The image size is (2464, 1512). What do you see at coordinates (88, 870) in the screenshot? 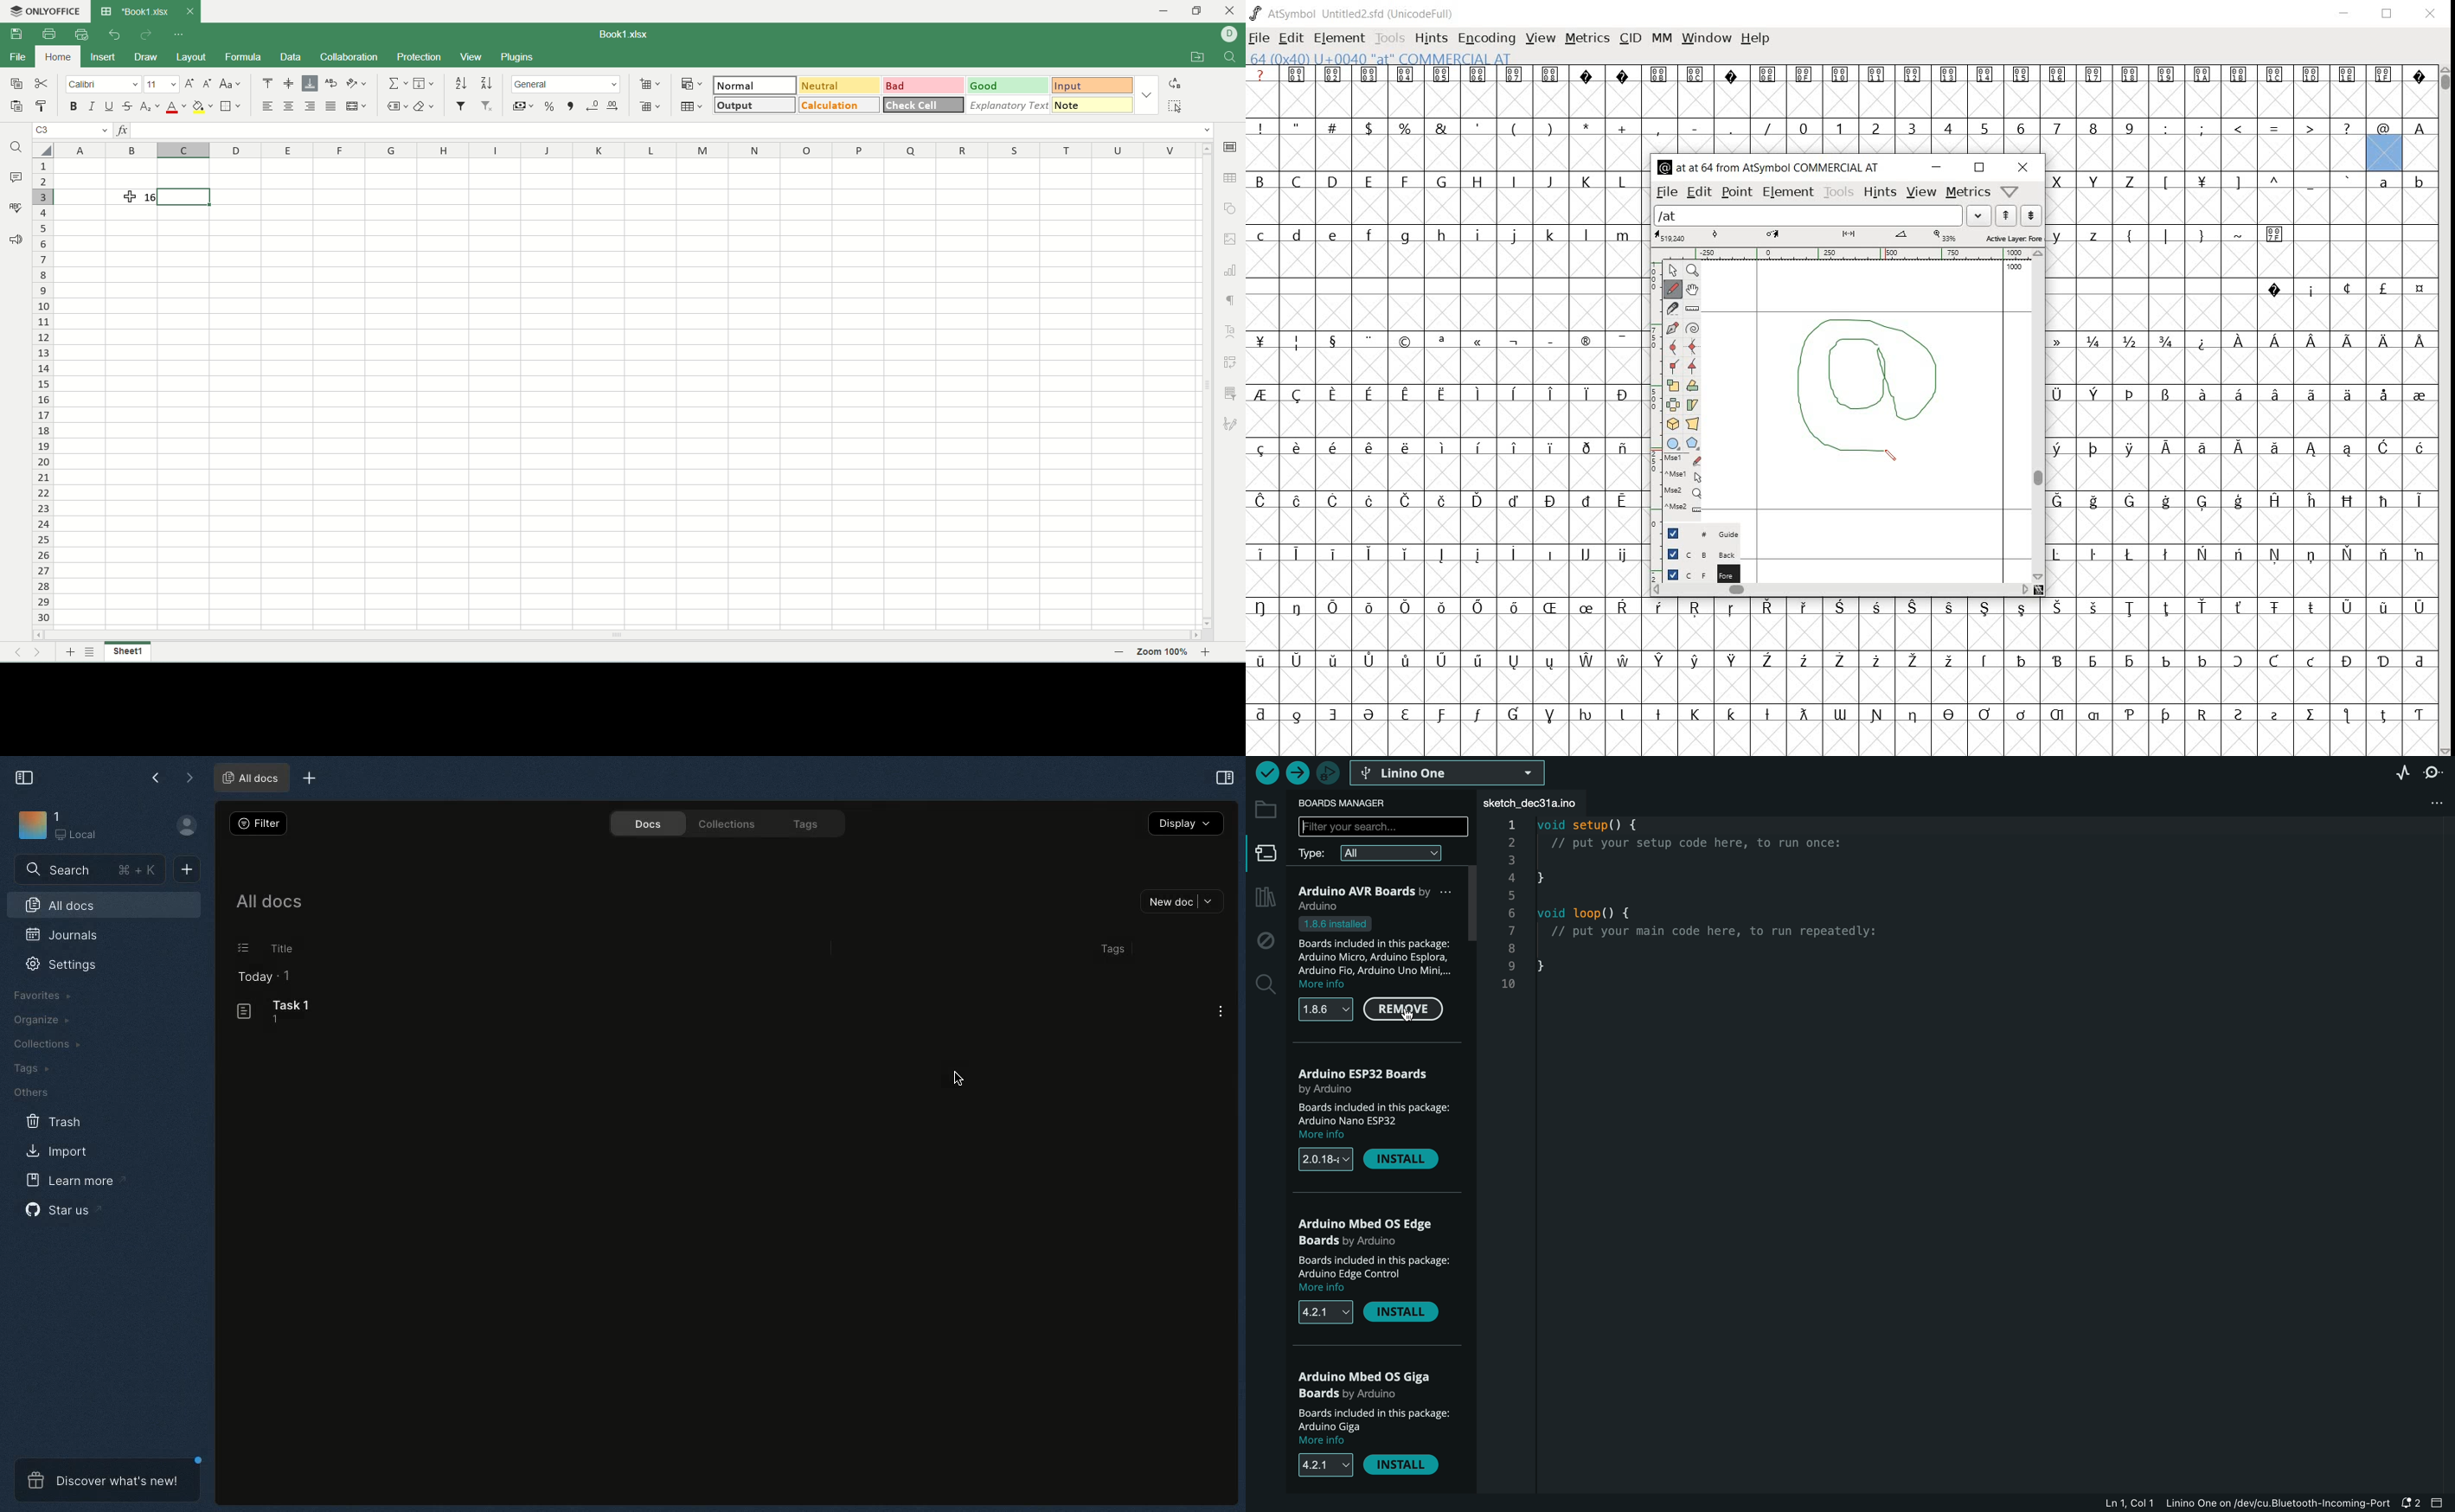
I see `Search + K` at bounding box center [88, 870].